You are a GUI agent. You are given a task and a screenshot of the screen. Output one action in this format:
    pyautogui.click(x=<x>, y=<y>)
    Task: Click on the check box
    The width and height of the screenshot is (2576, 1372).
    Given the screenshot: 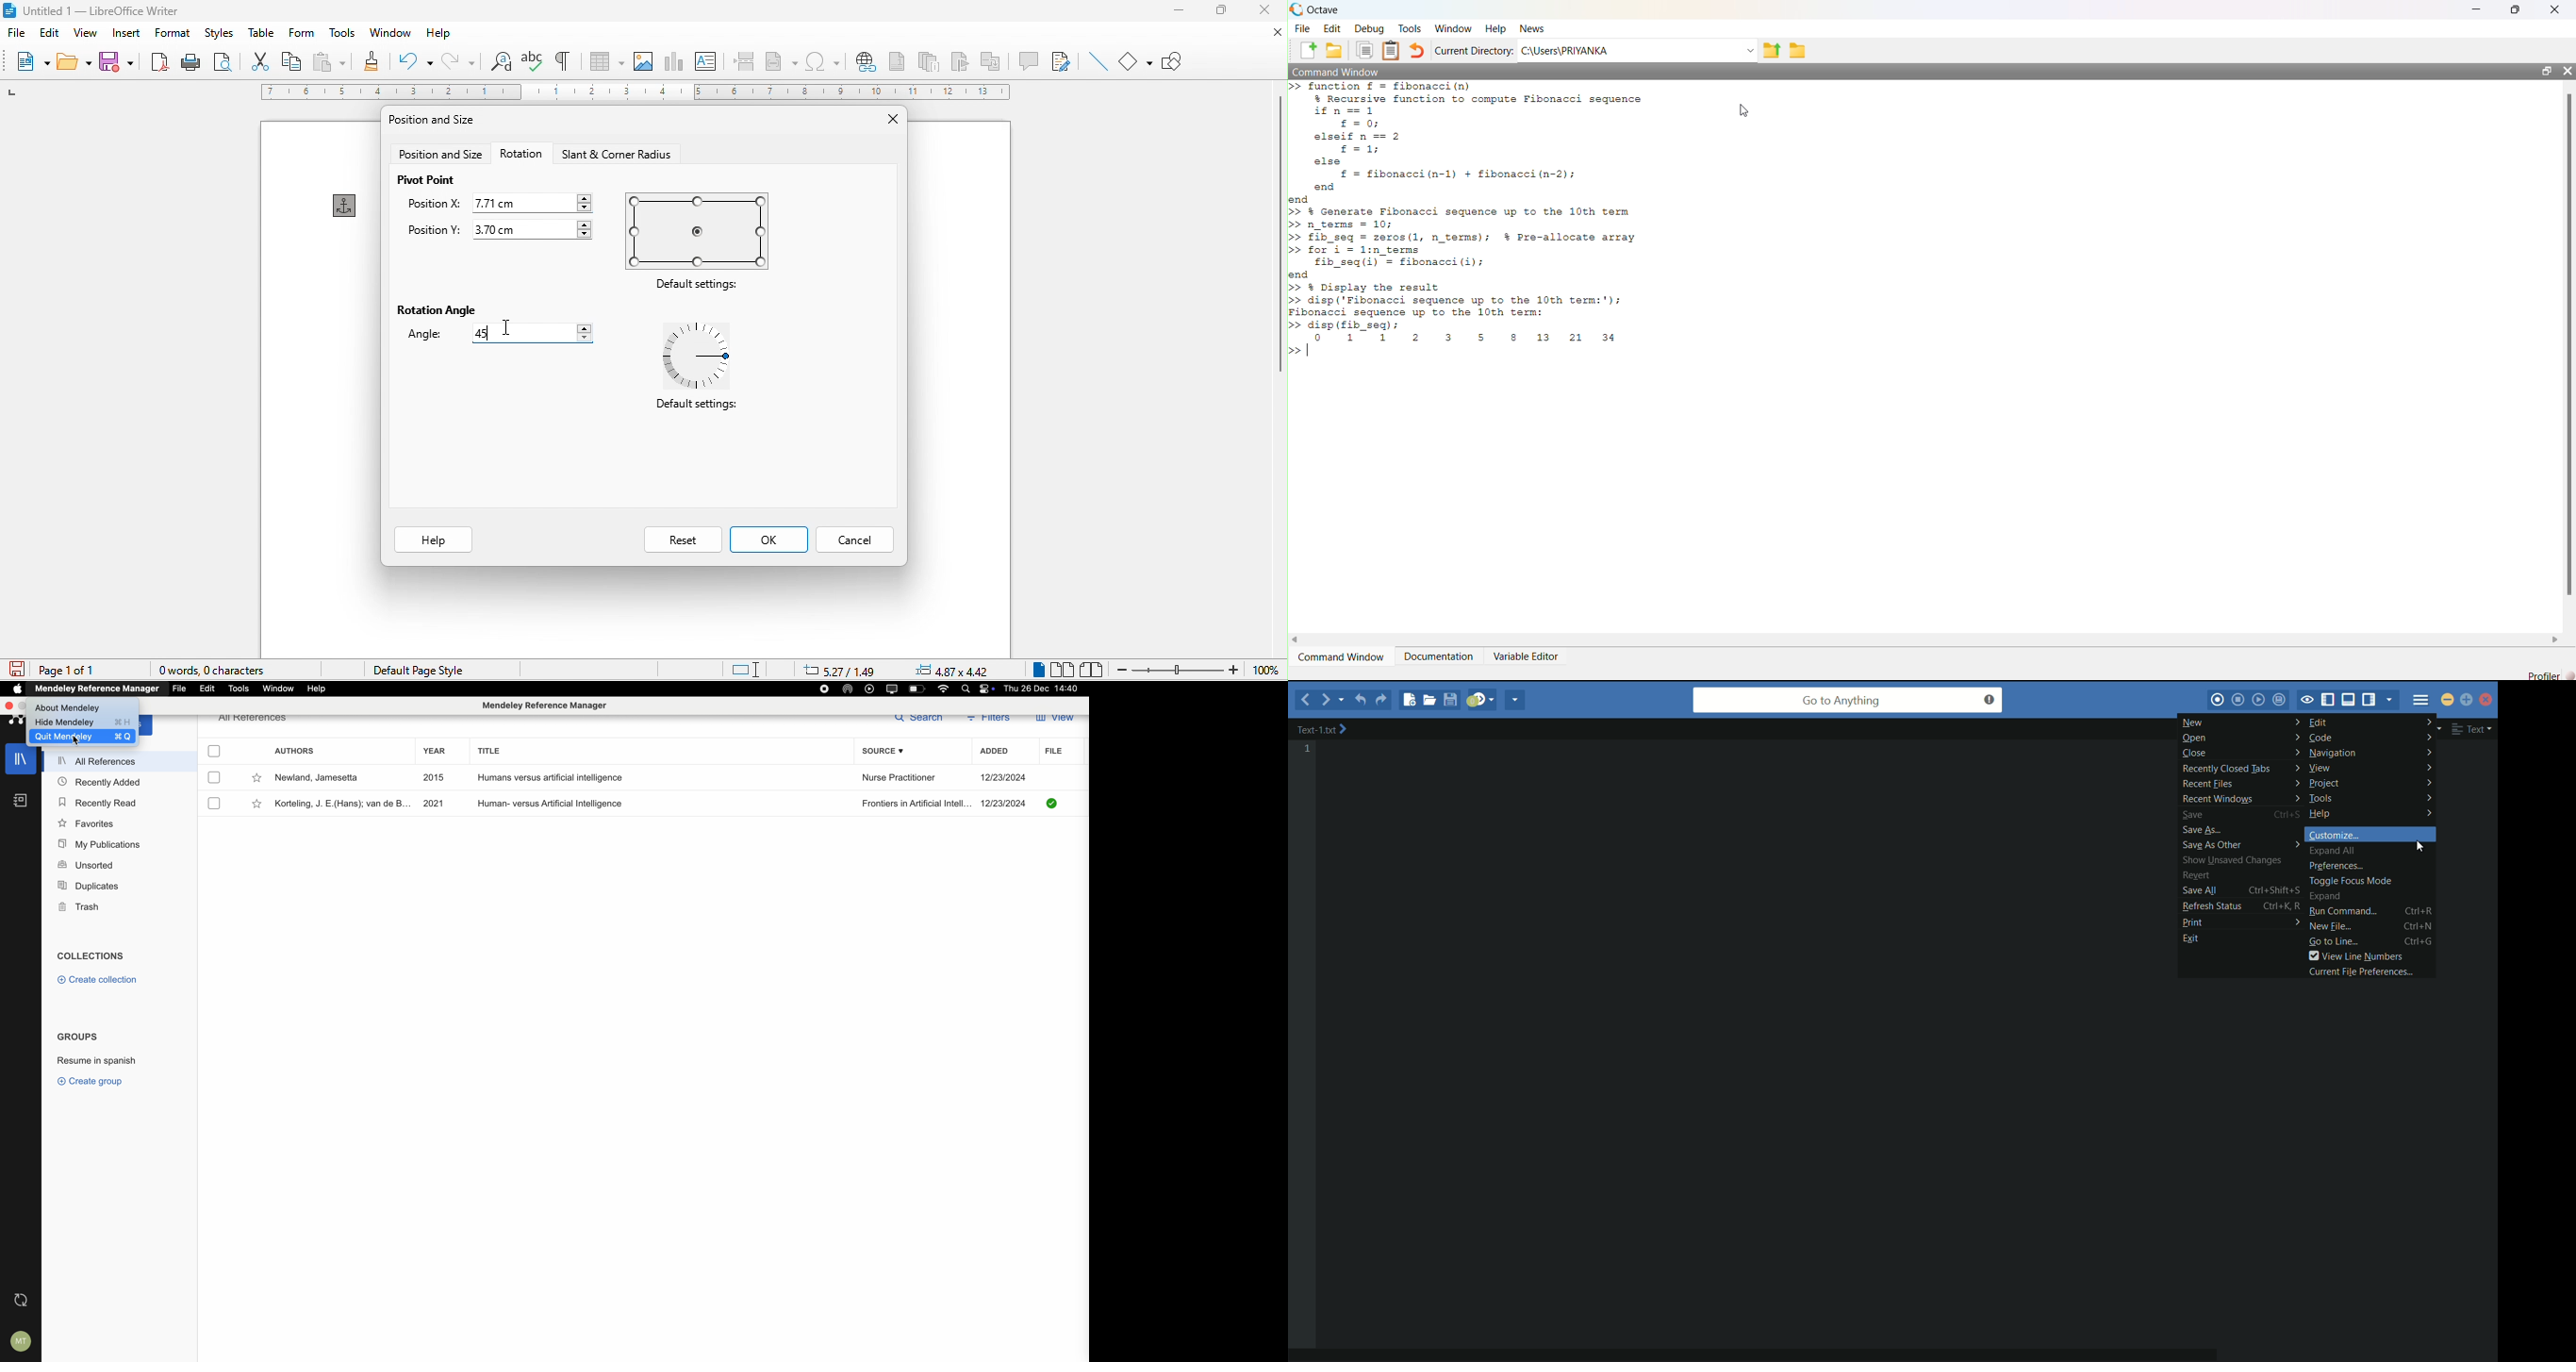 What is the action you would take?
    pyautogui.click(x=215, y=751)
    